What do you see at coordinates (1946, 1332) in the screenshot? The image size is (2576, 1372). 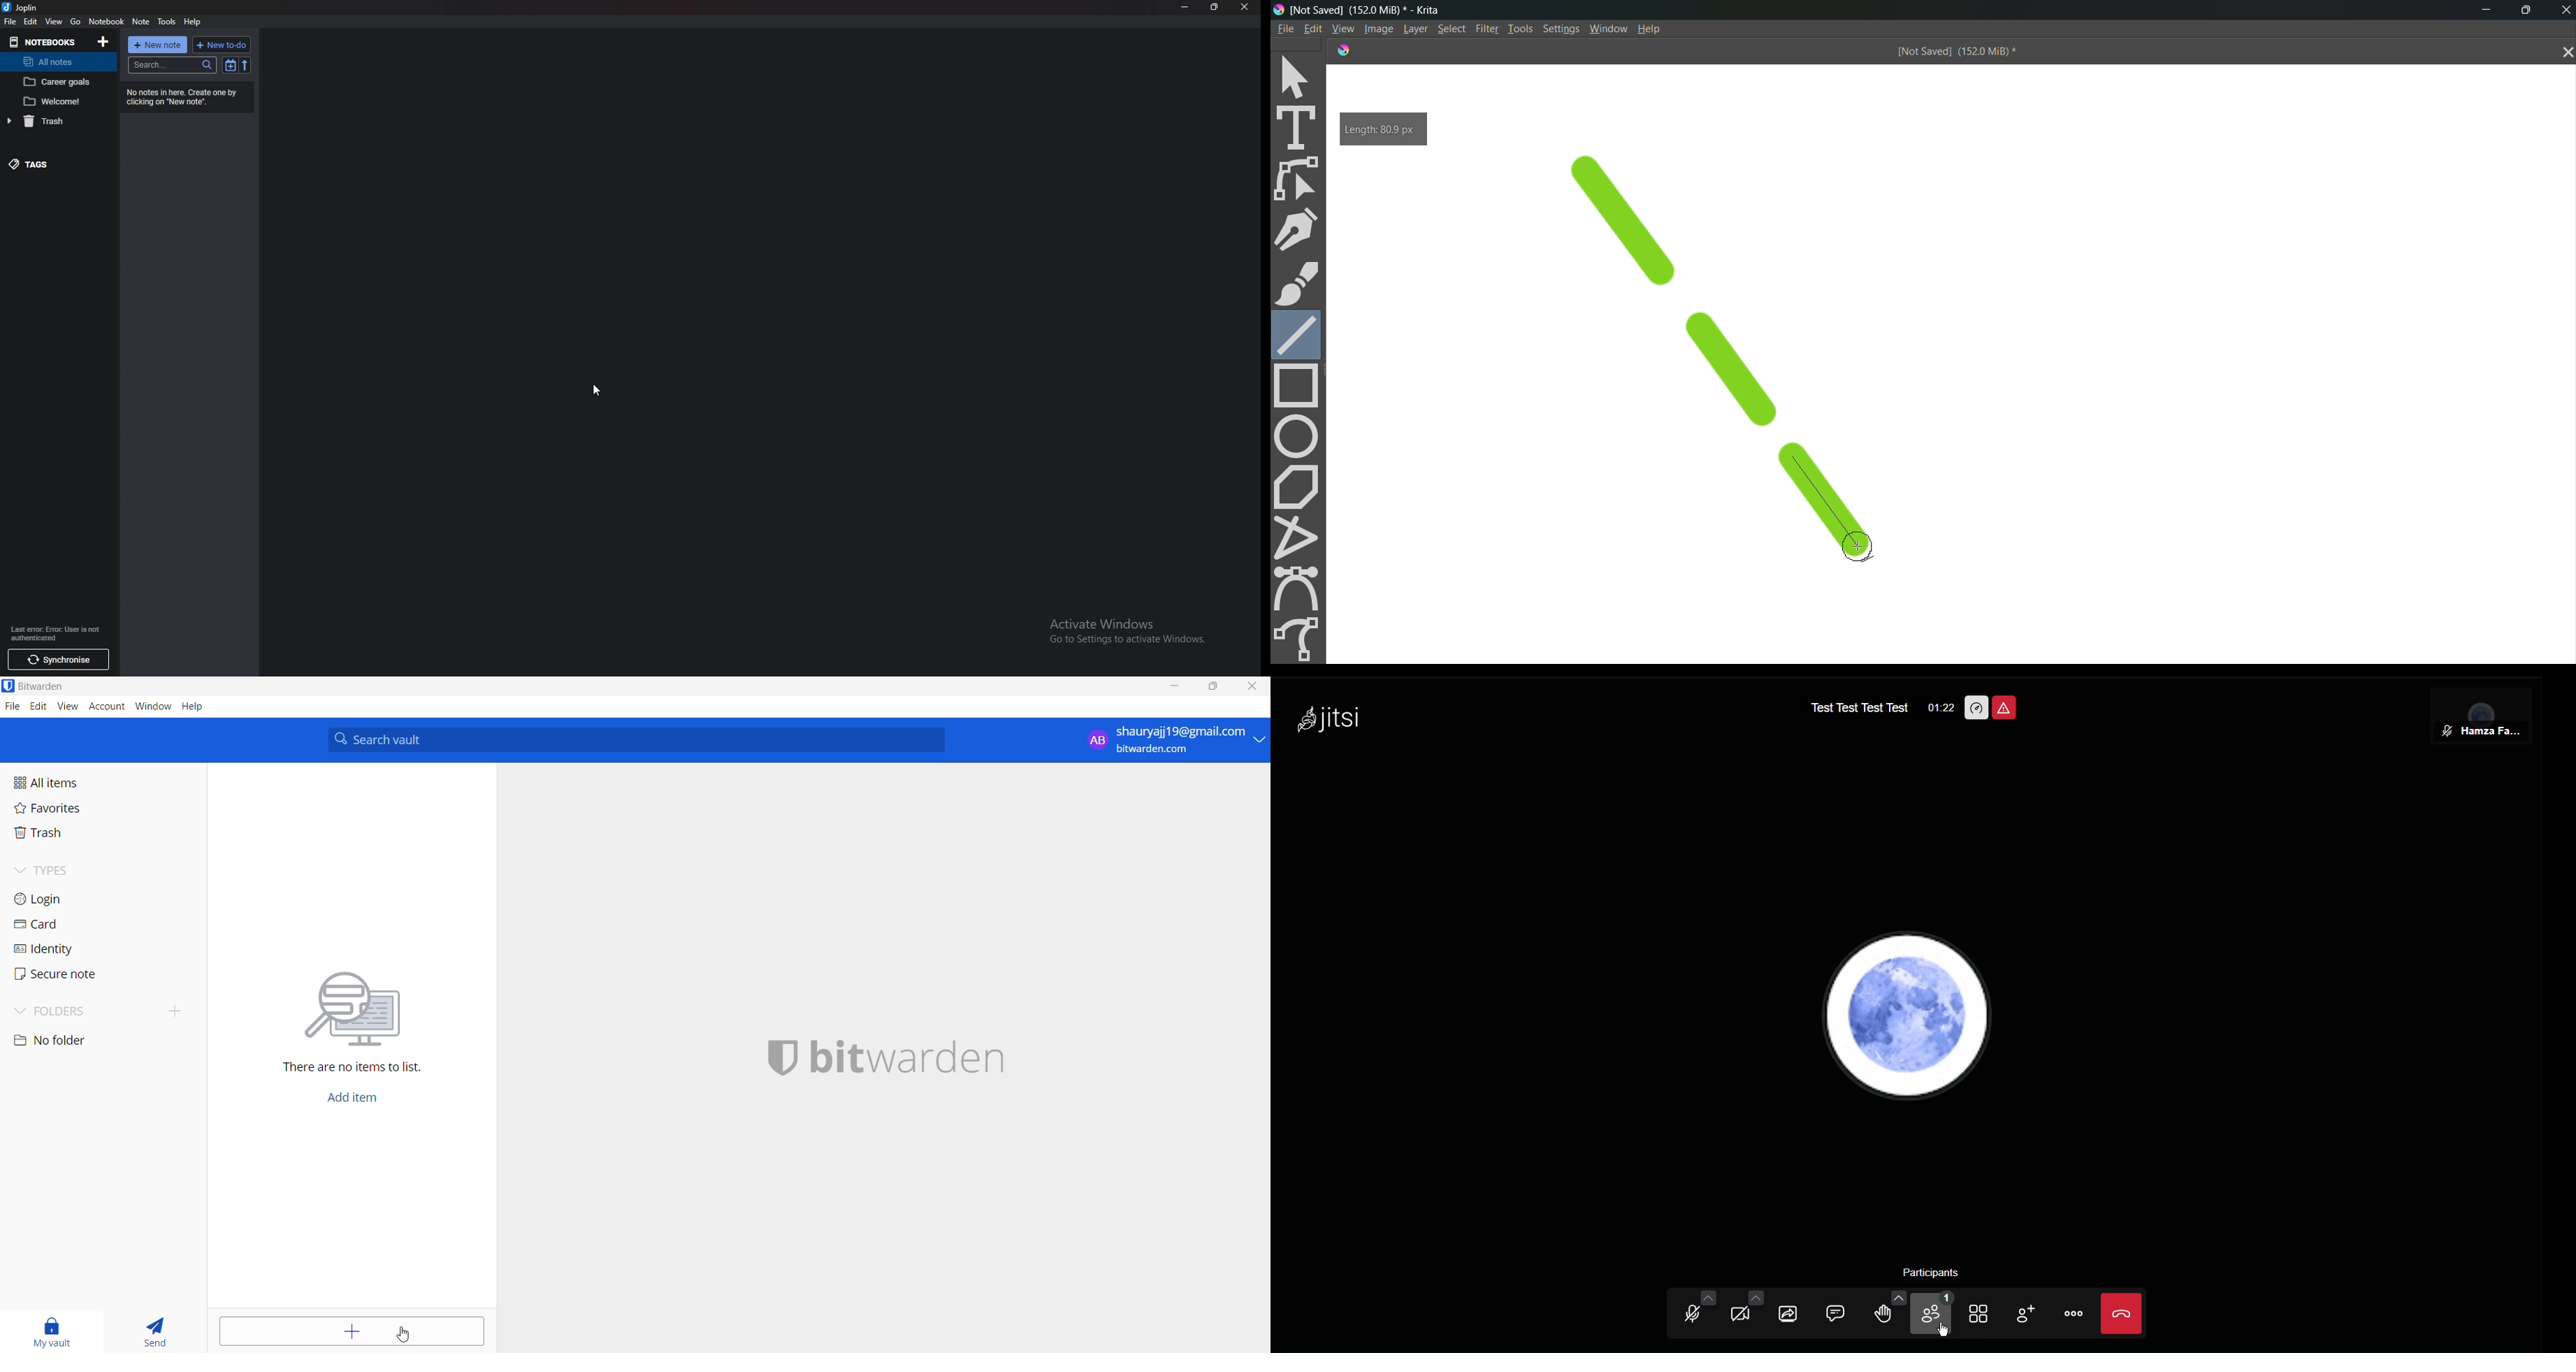 I see `cursor` at bounding box center [1946, 1332].